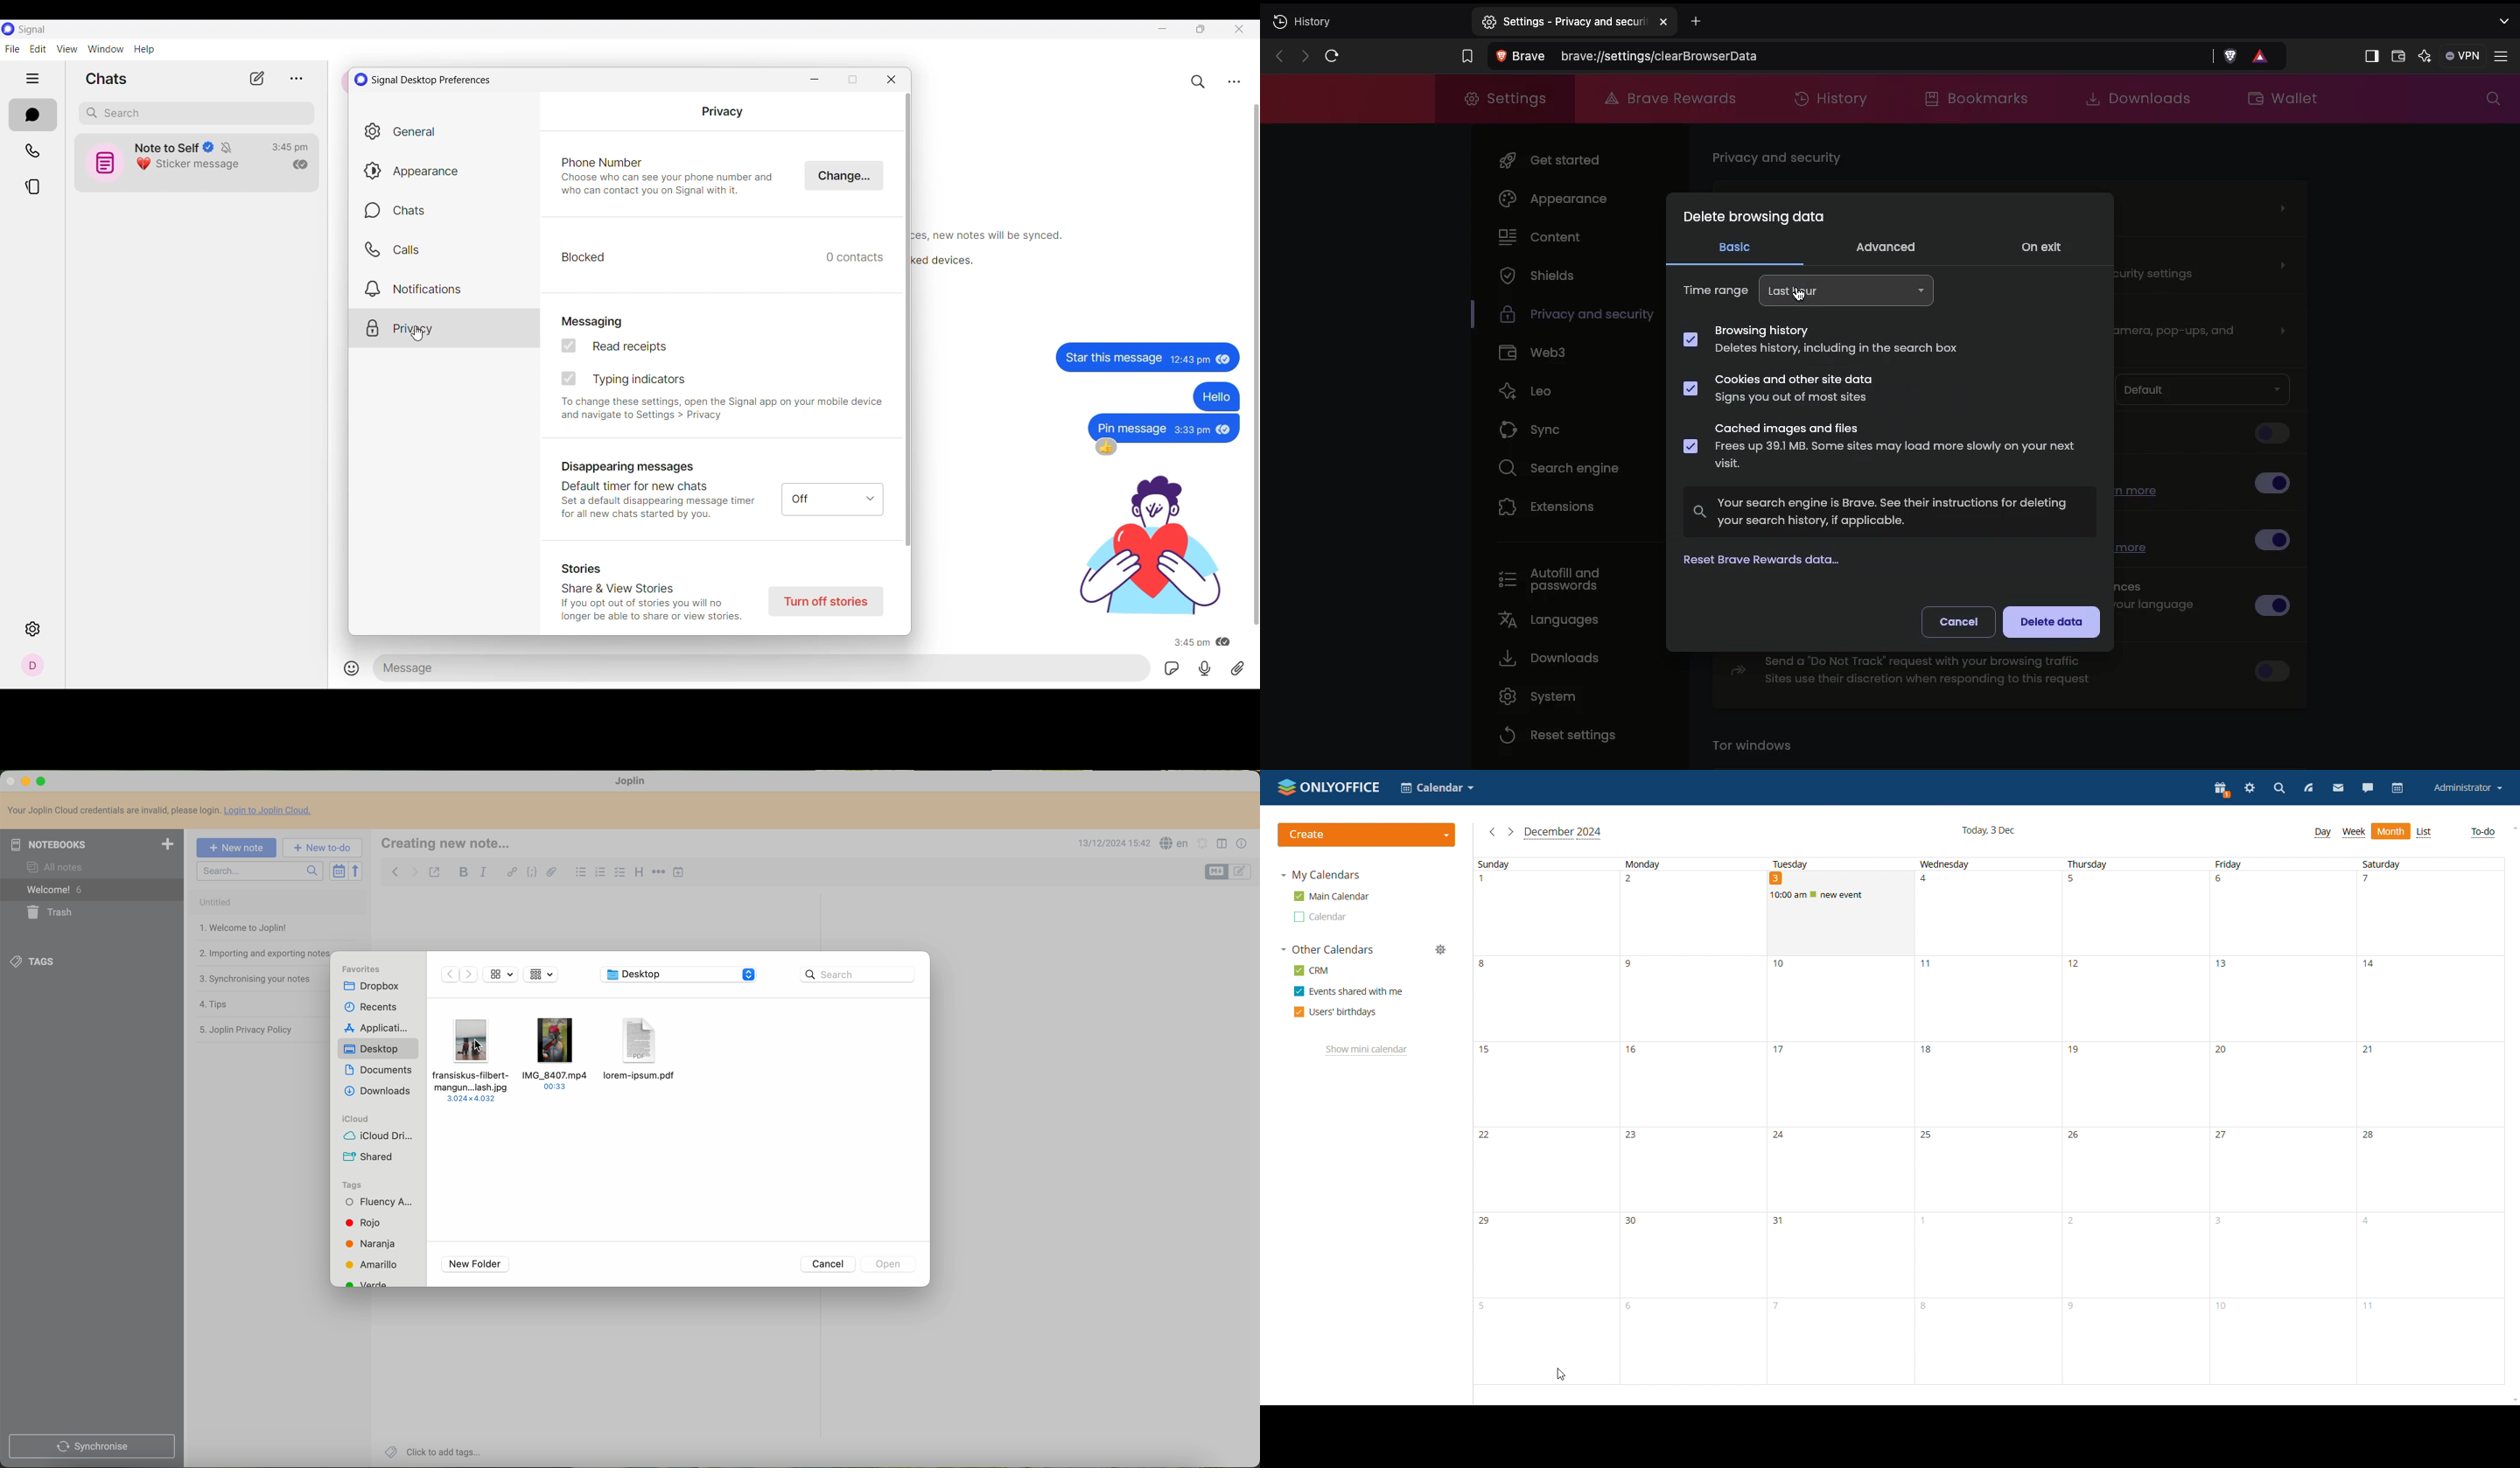  Describe the element at coordinates (395, 871) in the screenshot. I see `navigate back note` at that location.